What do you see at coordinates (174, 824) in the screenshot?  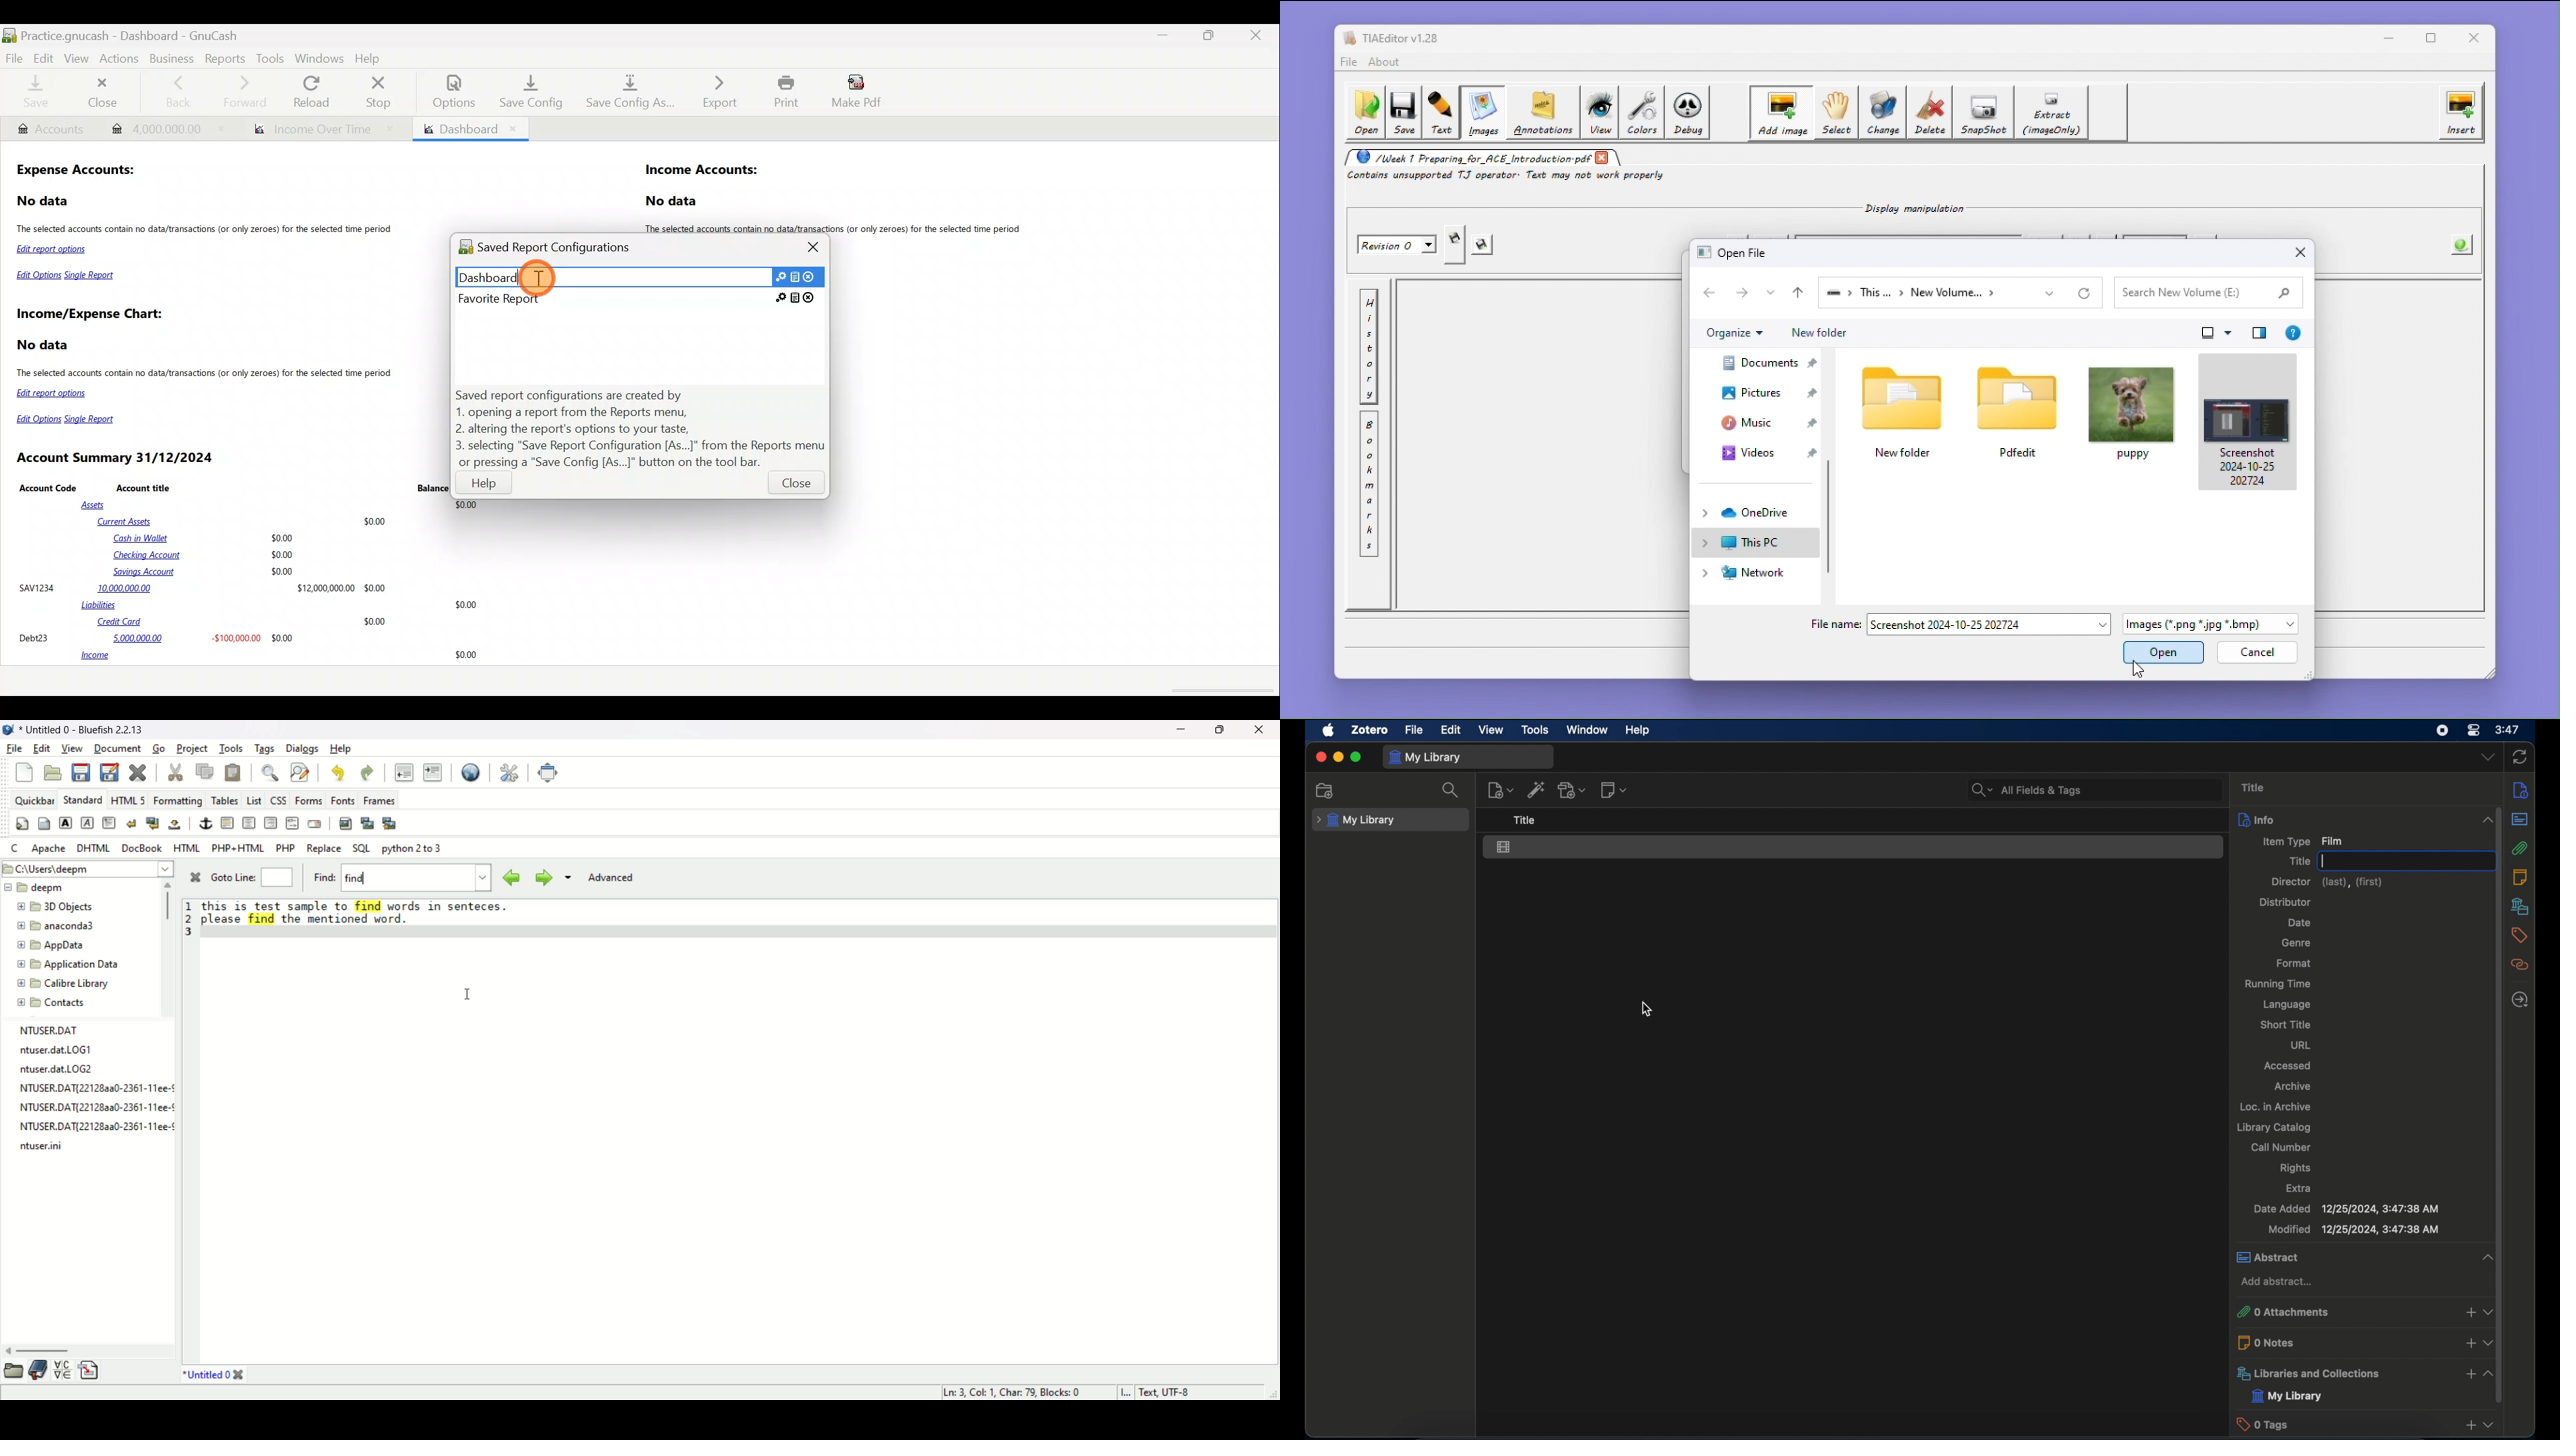 I see `non-breaking space` at bounding box center [174, 824].